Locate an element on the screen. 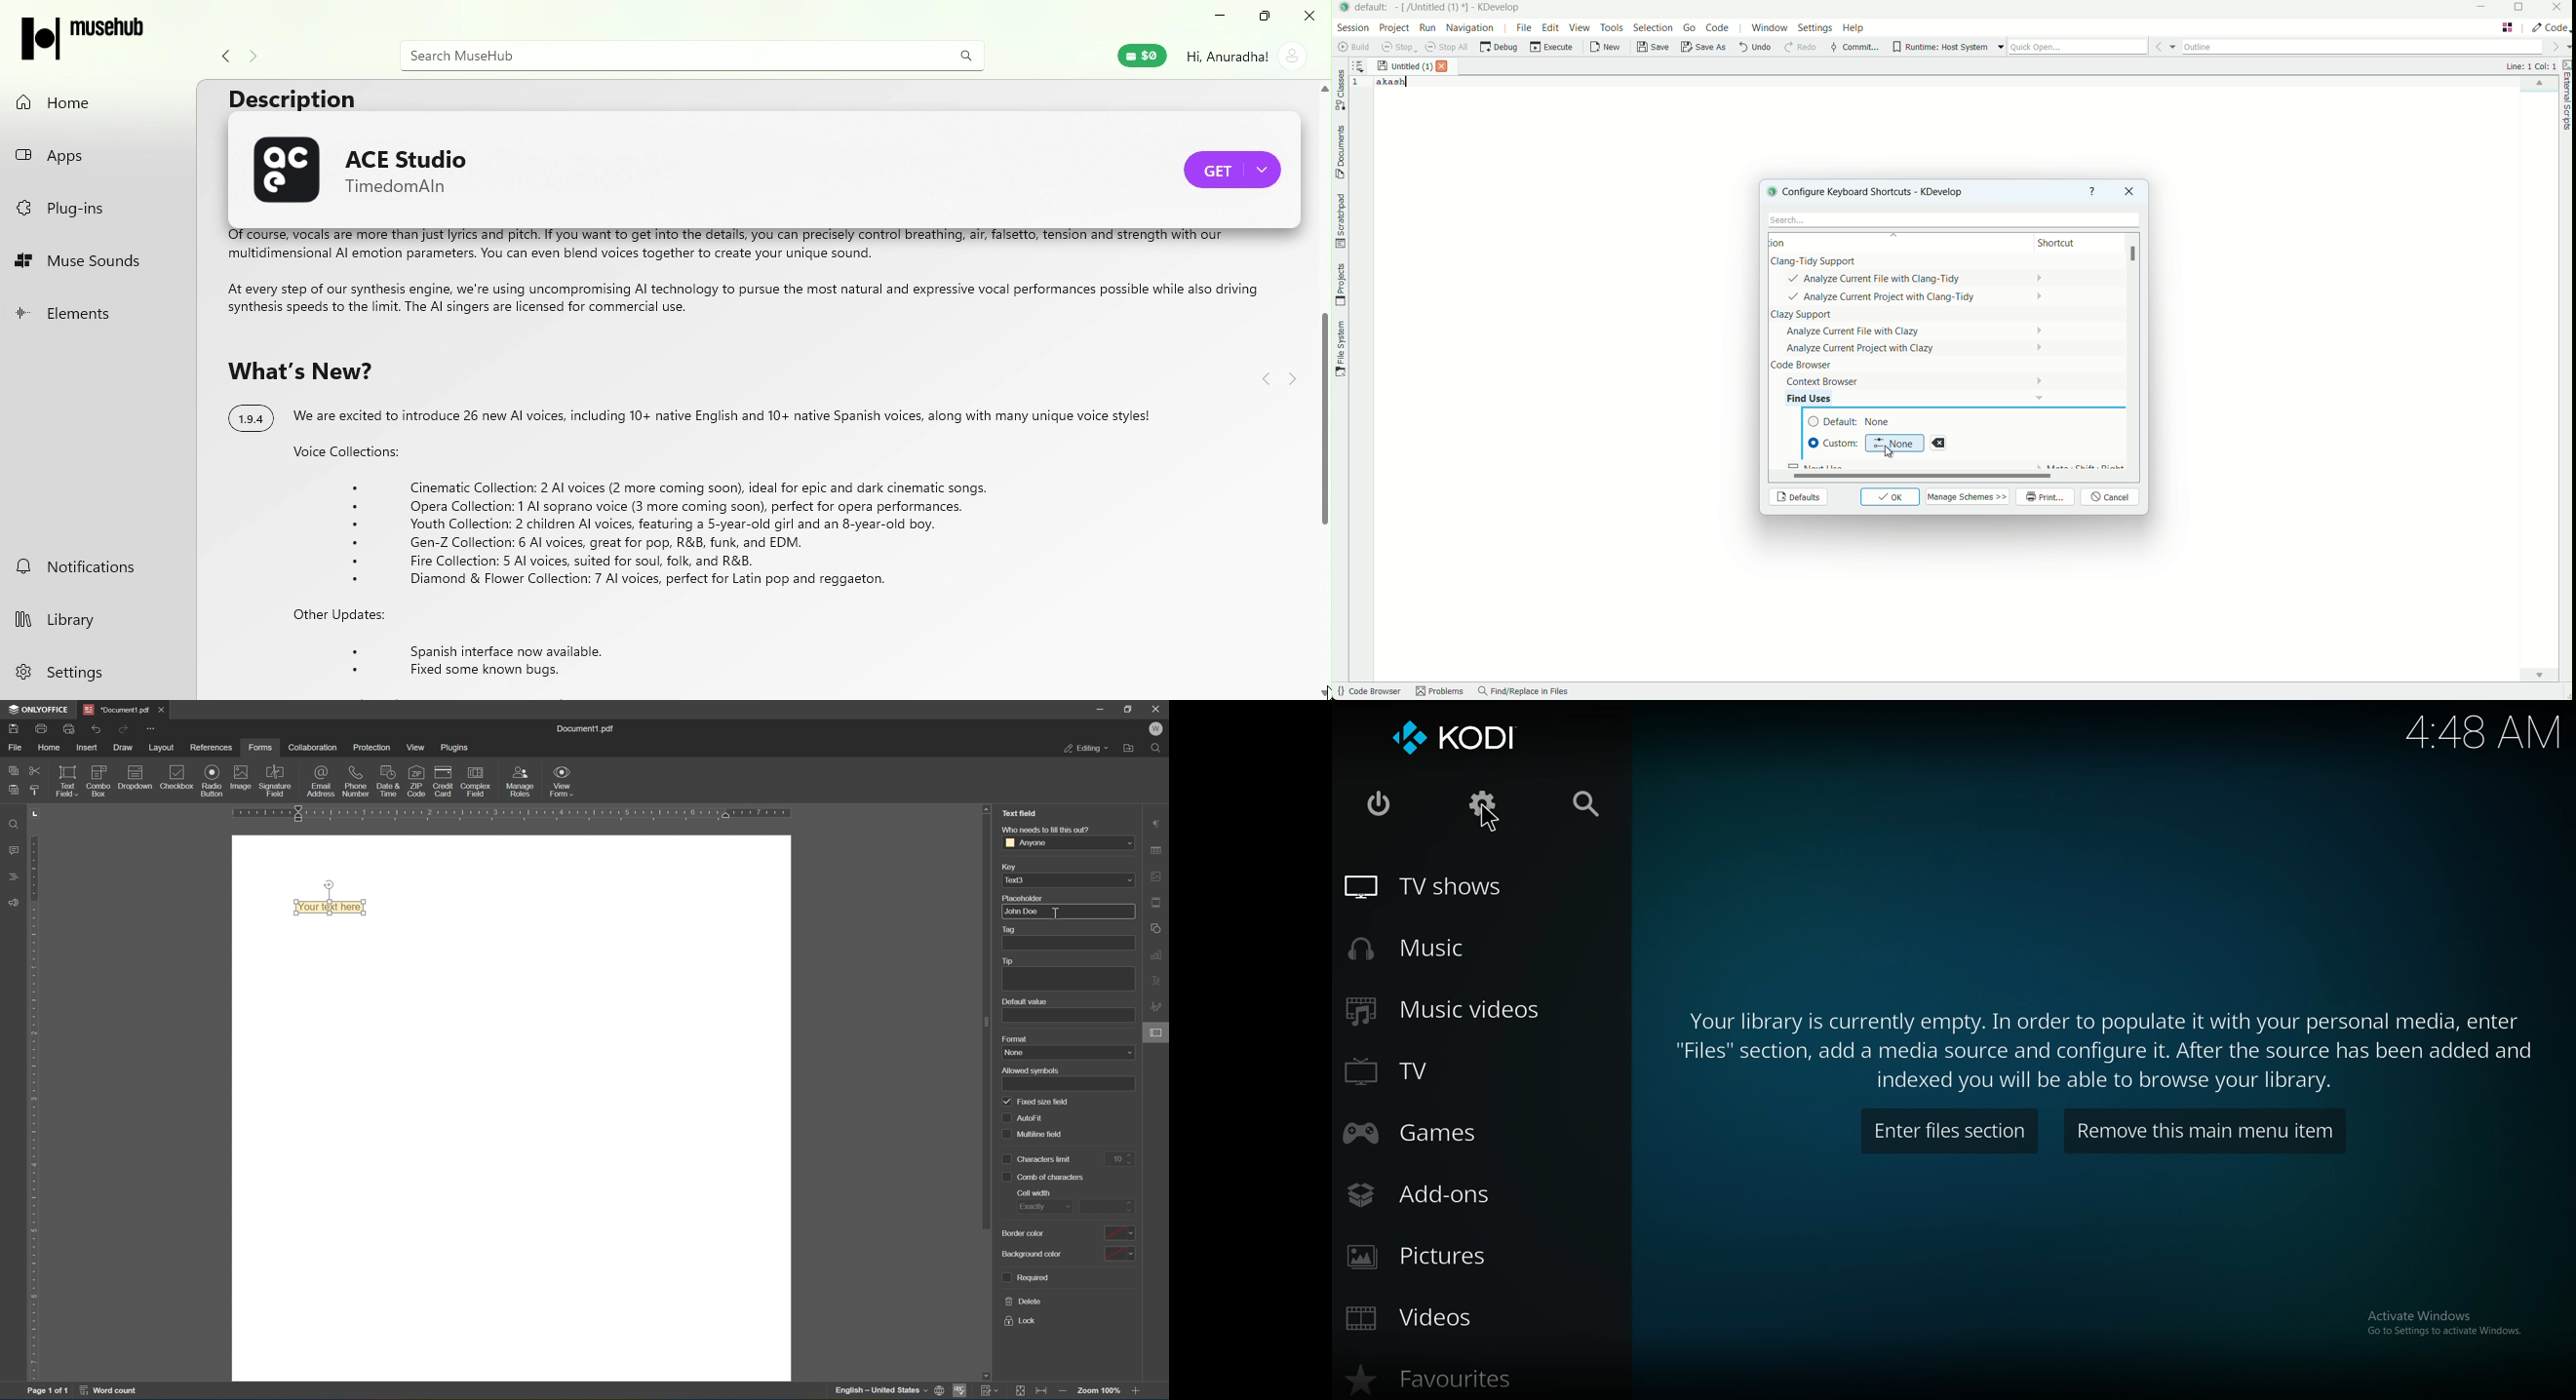 This screenshot has width=2576, height=1400. music is located at coordinates (1419, 948).